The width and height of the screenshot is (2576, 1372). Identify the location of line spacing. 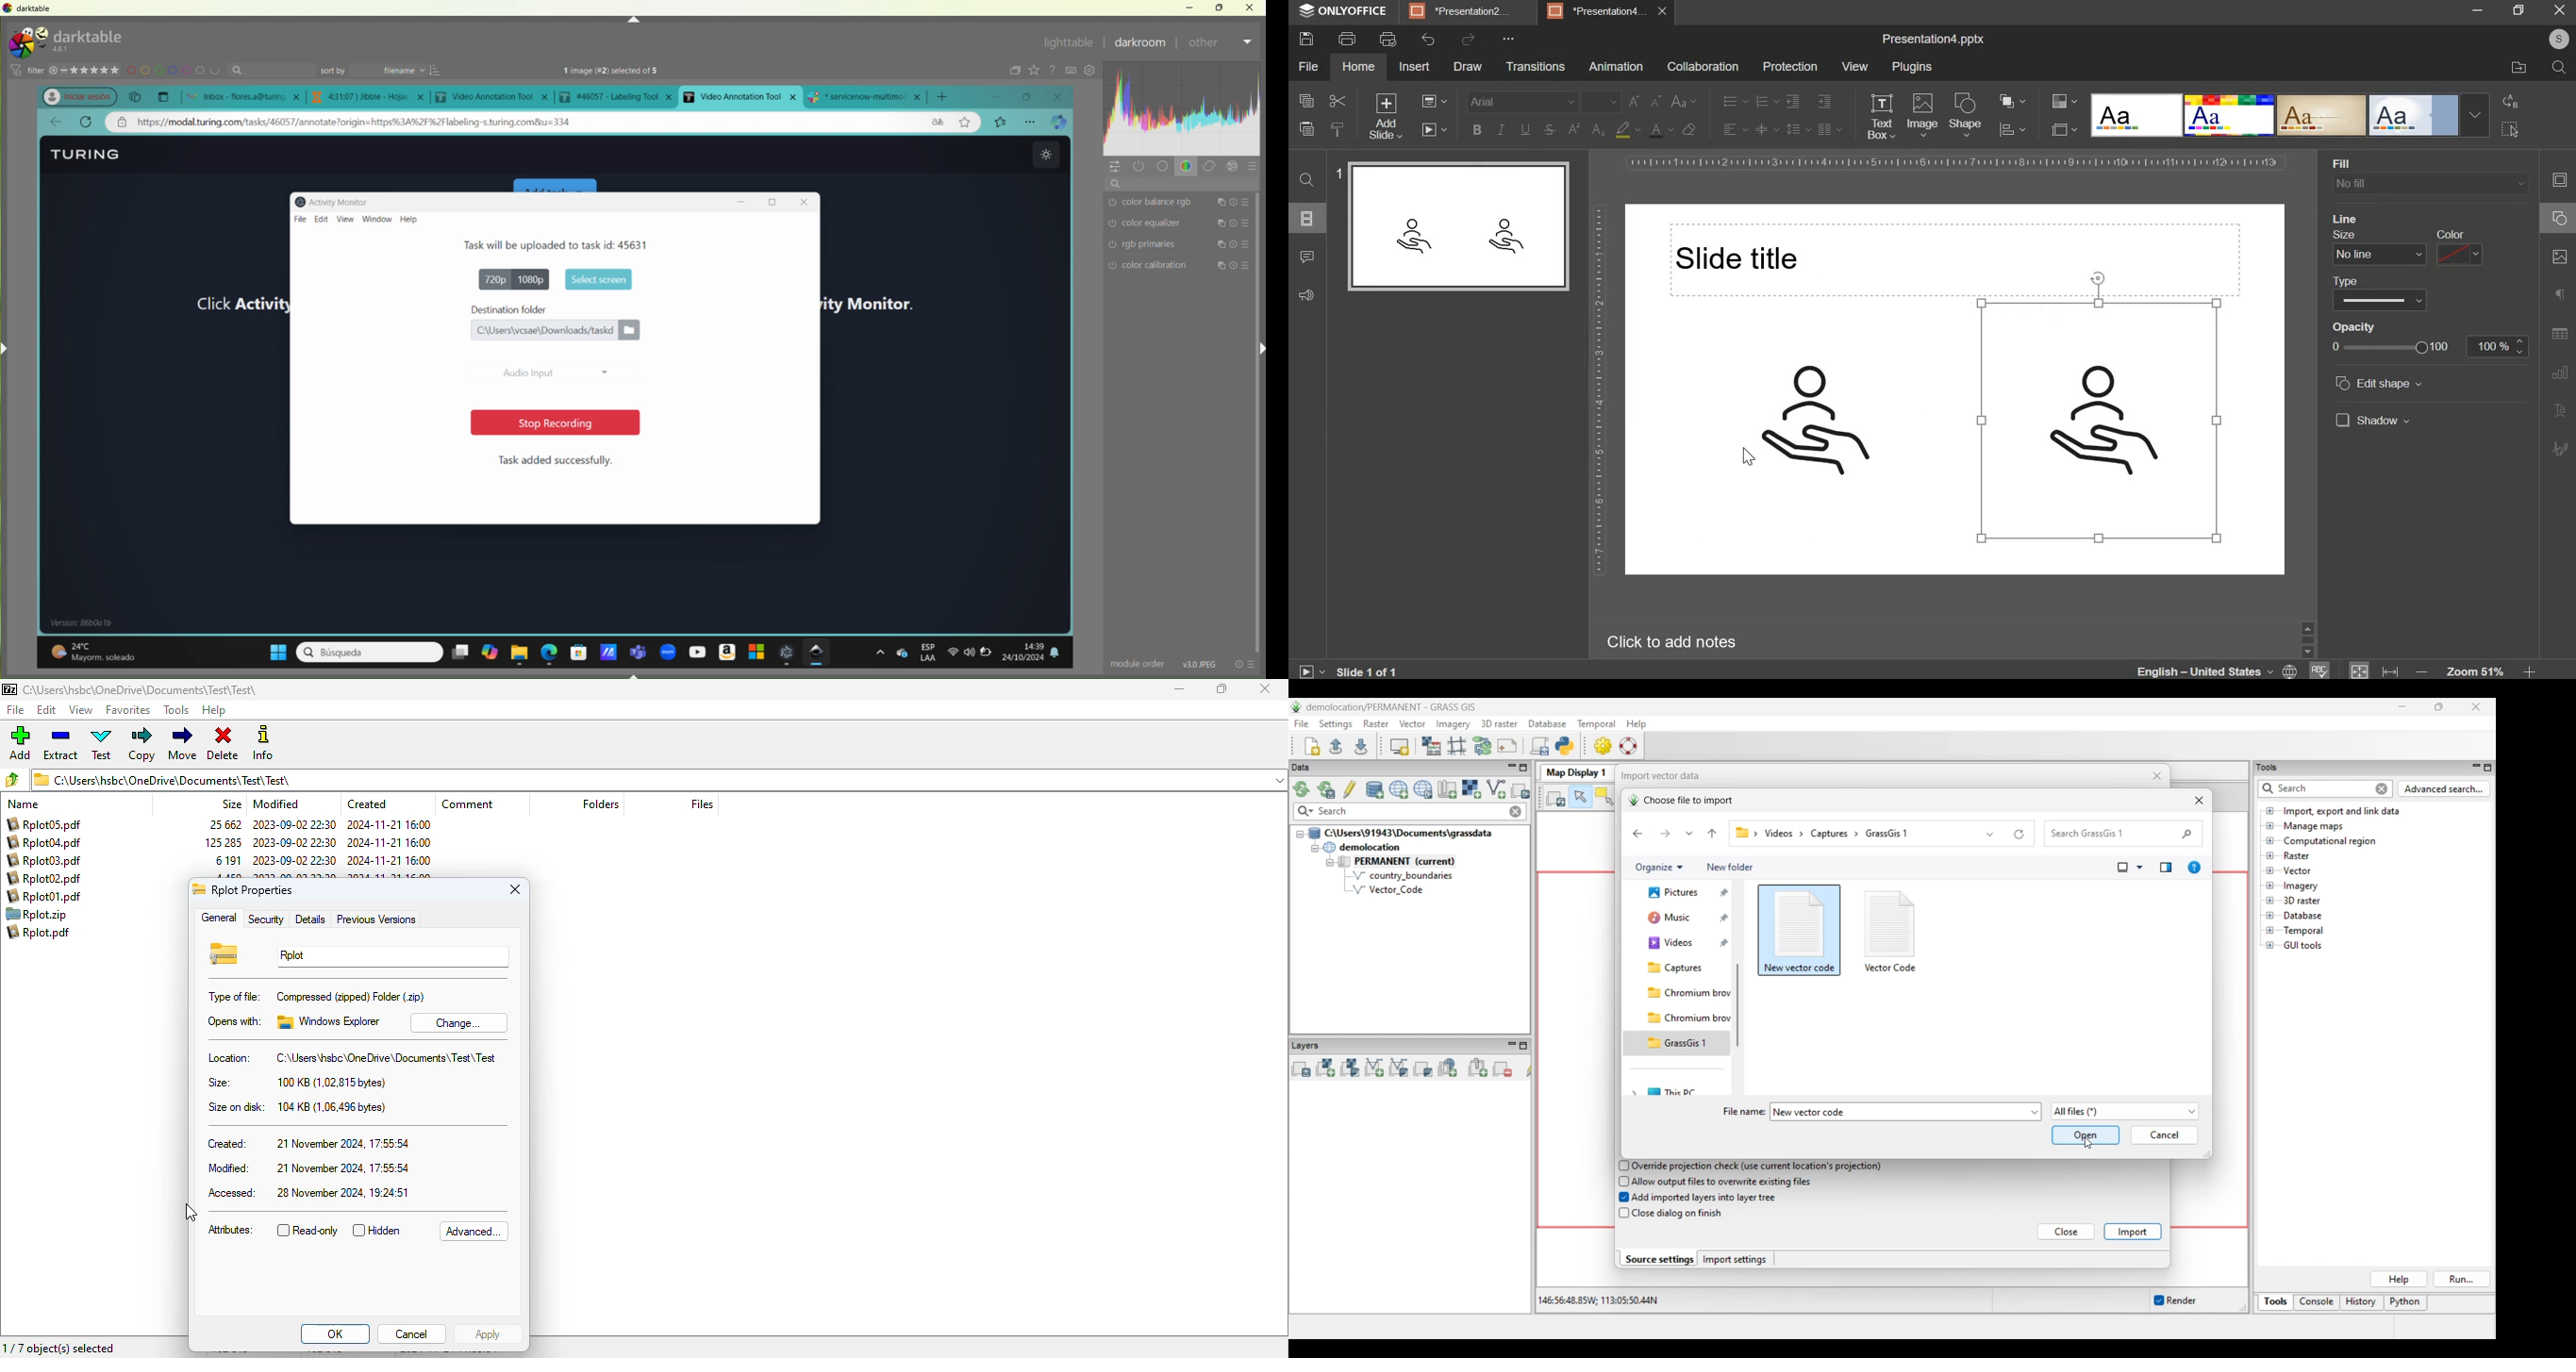
(1793, 129).